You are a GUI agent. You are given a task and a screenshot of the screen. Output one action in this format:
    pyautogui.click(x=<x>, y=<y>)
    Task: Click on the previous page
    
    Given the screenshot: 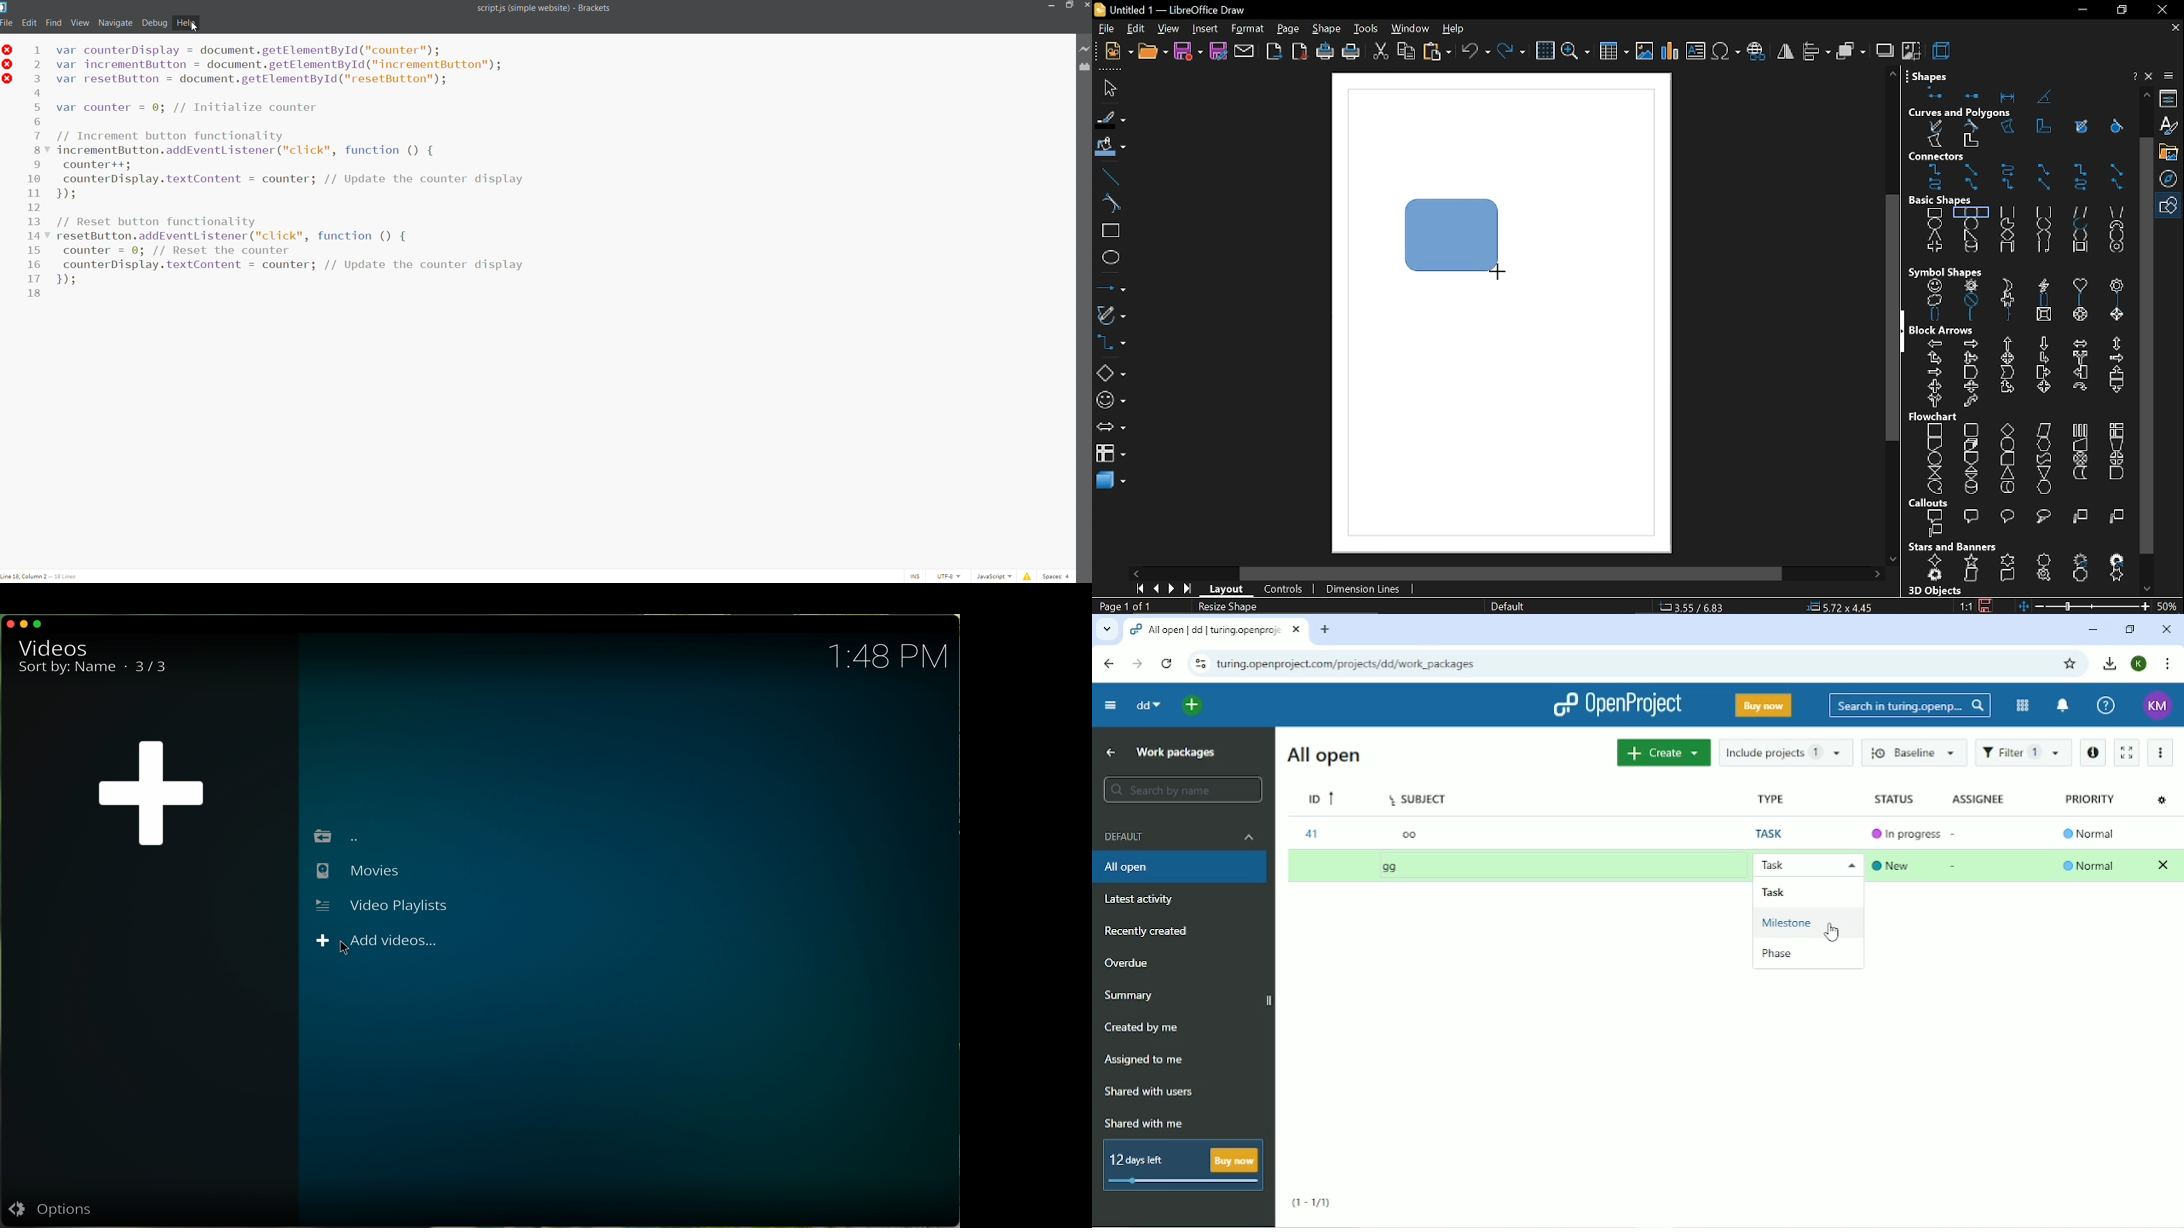 What is the action you would take?
    pyautogui.click(x=1155, y=589)
    